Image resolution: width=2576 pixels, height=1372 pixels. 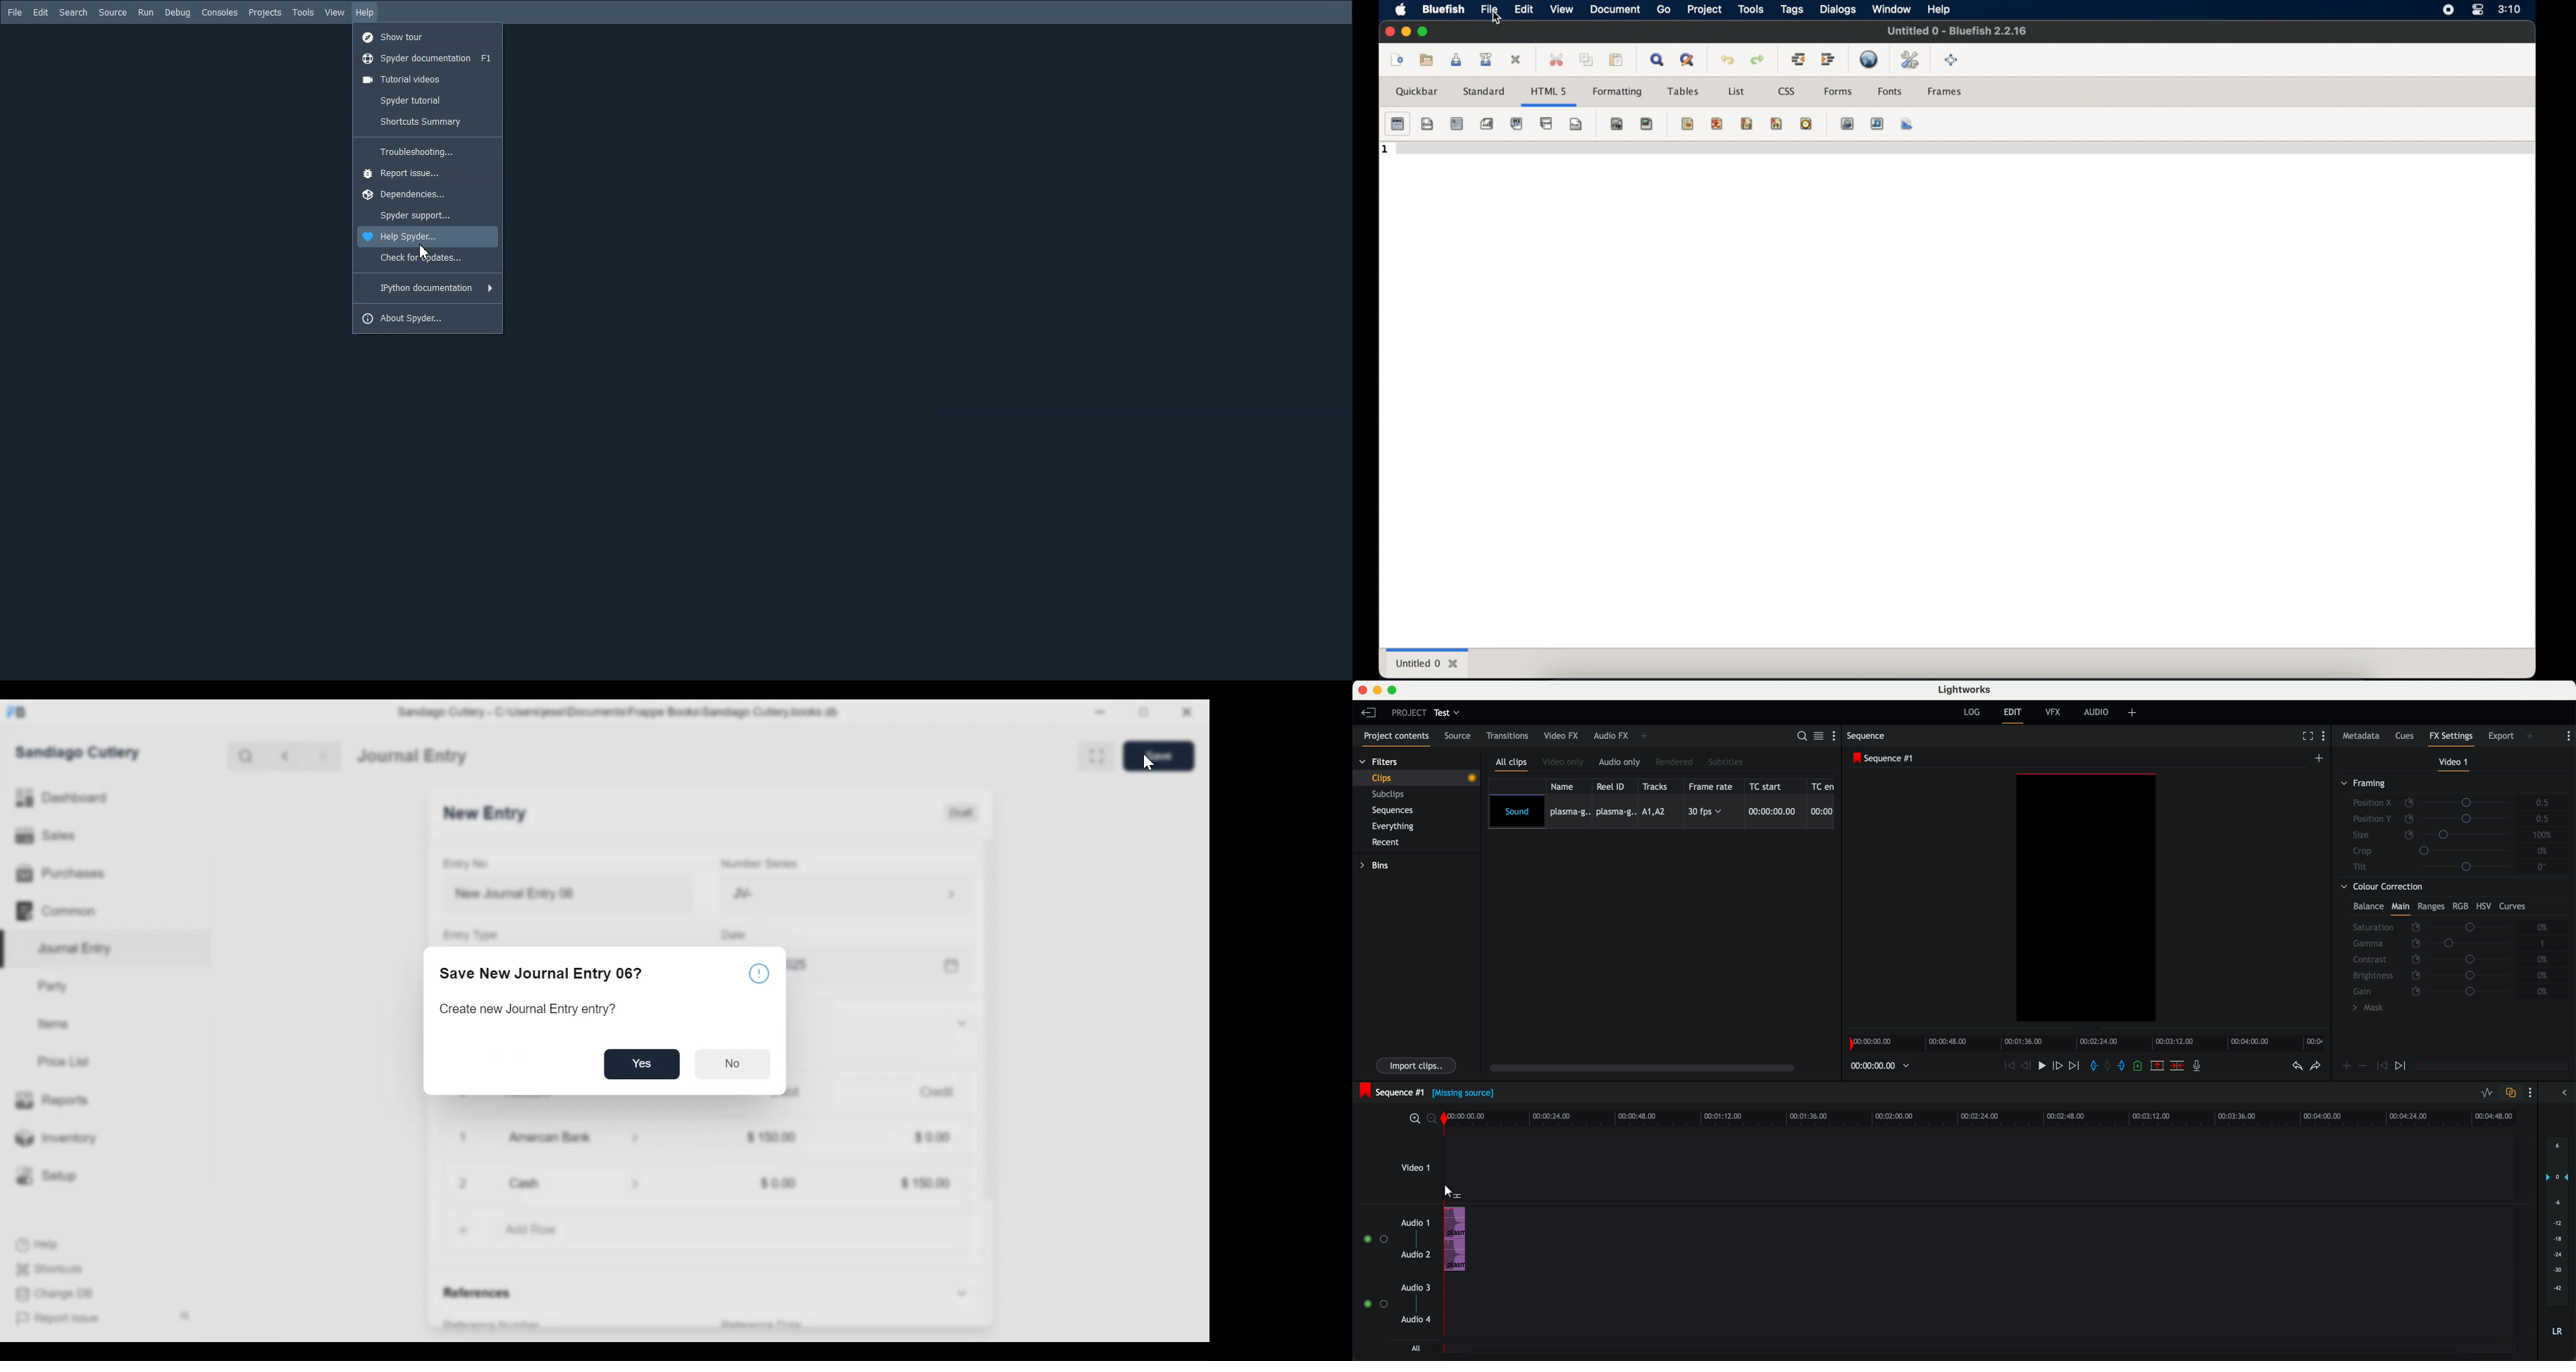 What do you see at coordinates (1610, 736) in the screenshot?
I see `audio FX` at bounding box center [1610, 736].